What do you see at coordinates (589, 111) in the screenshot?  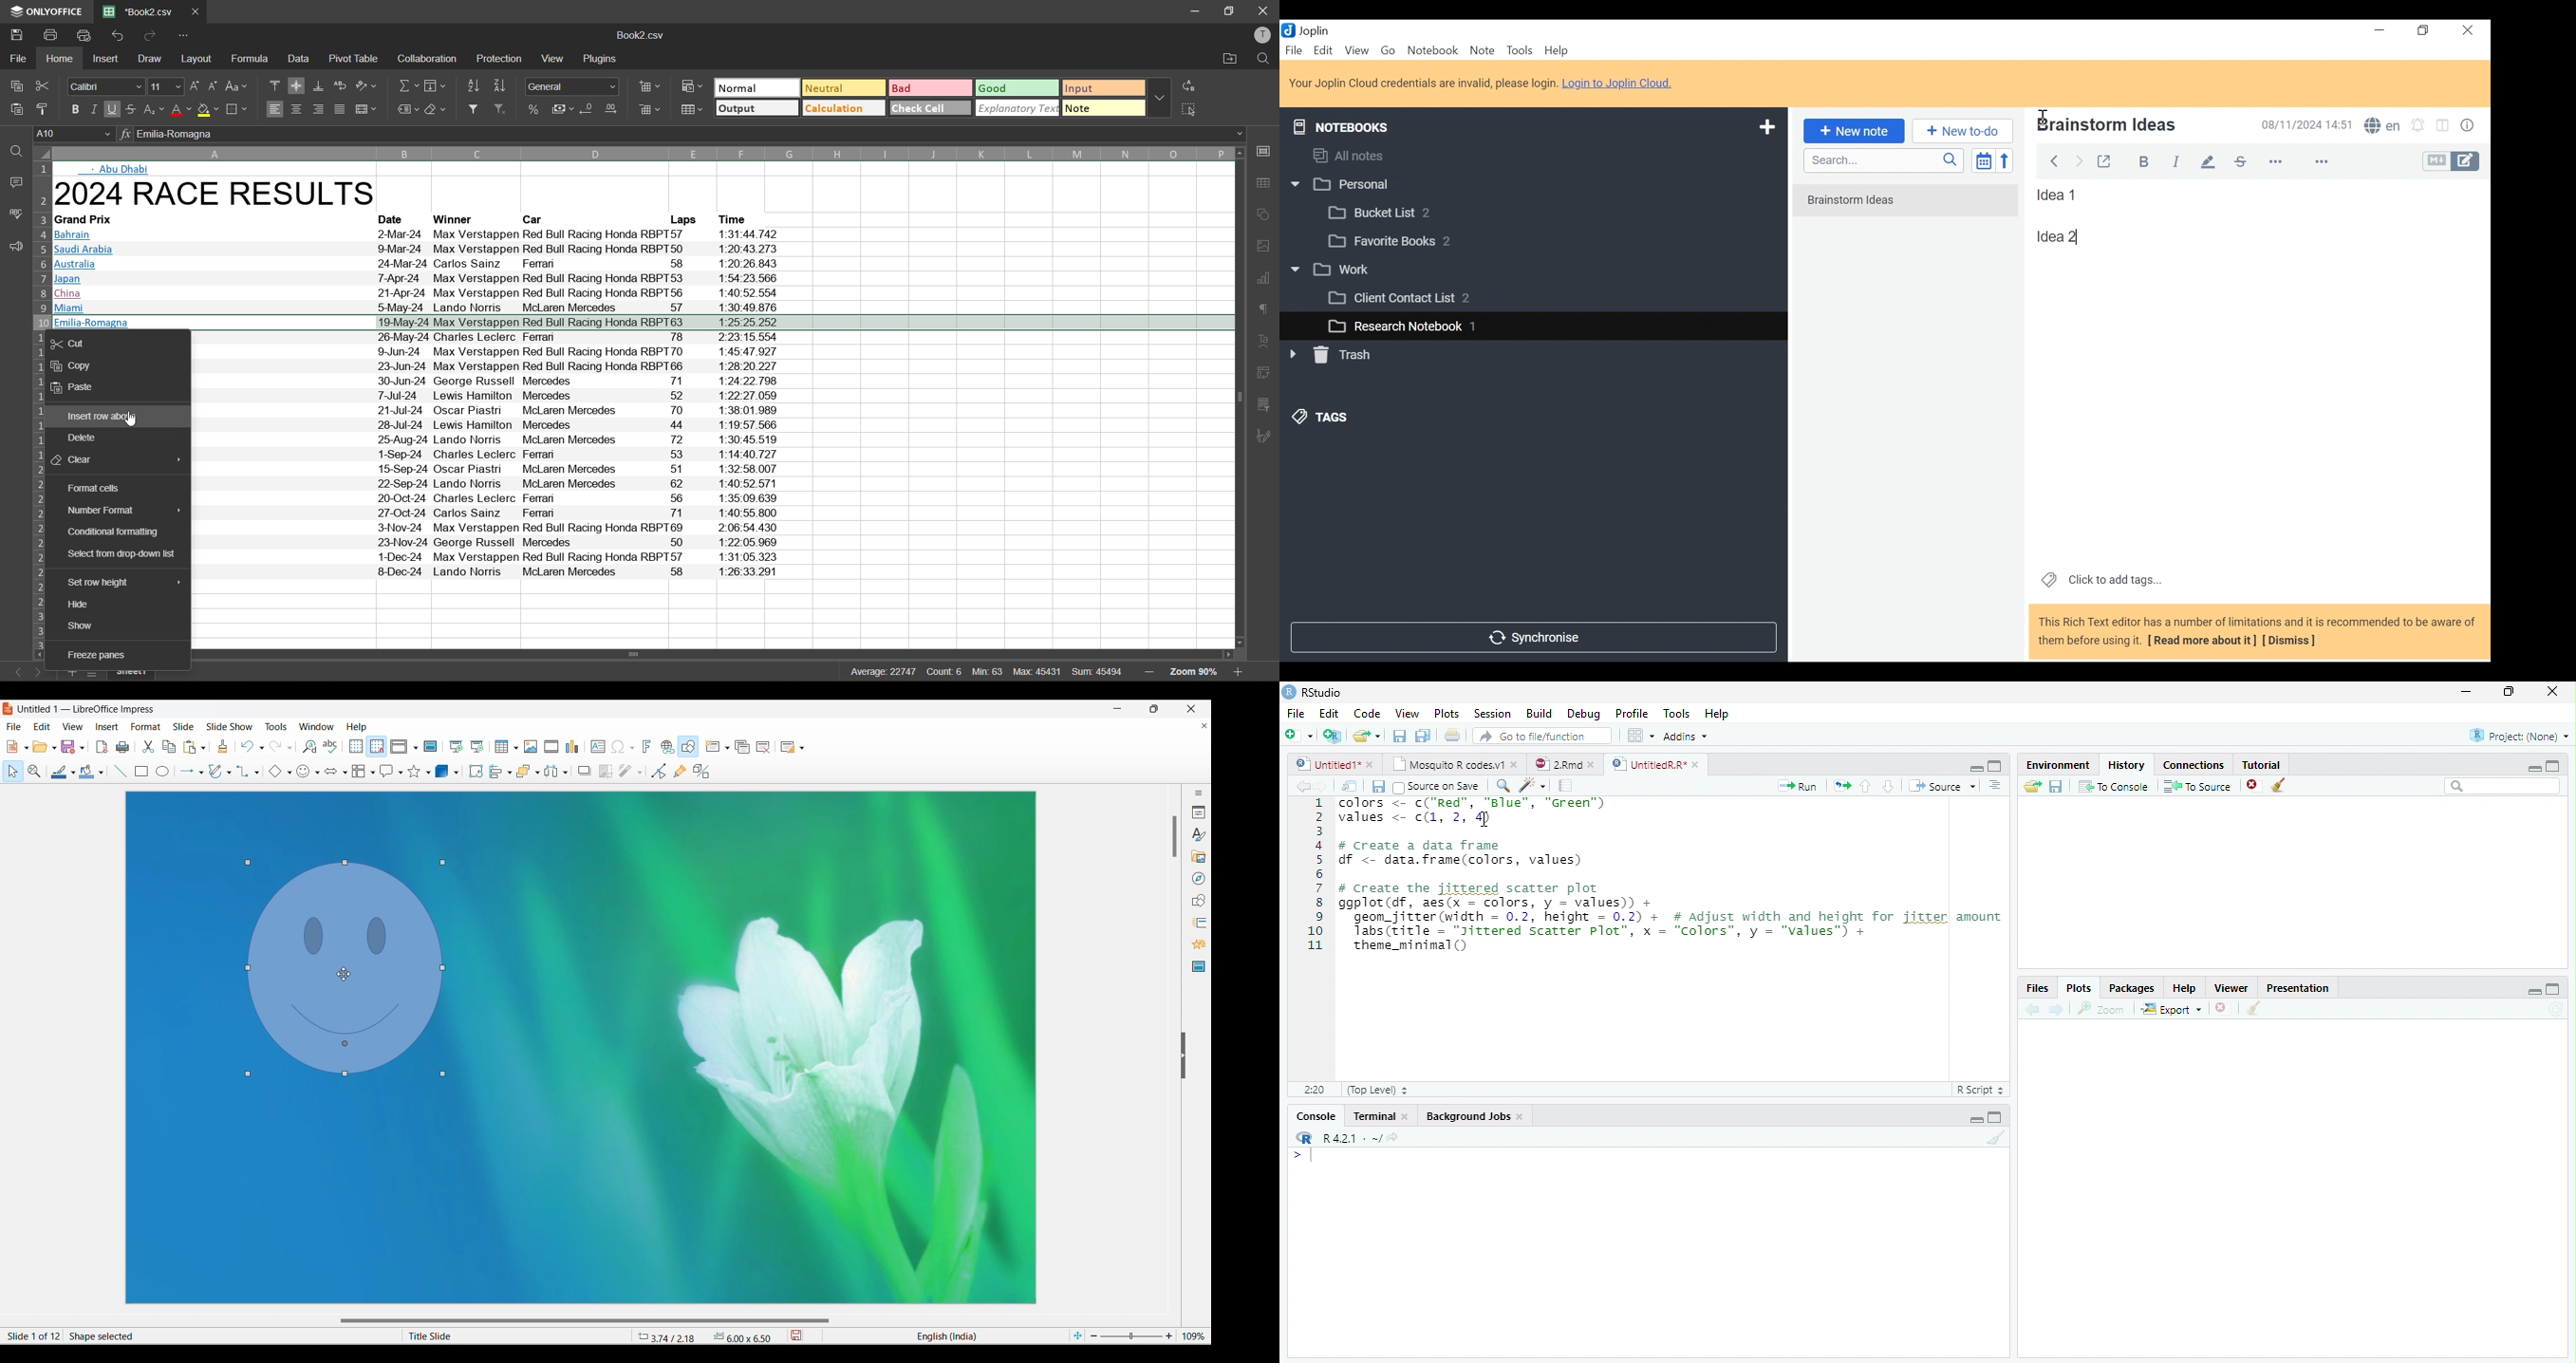 I see `decrease decimal` at bounding box center [589, 111].